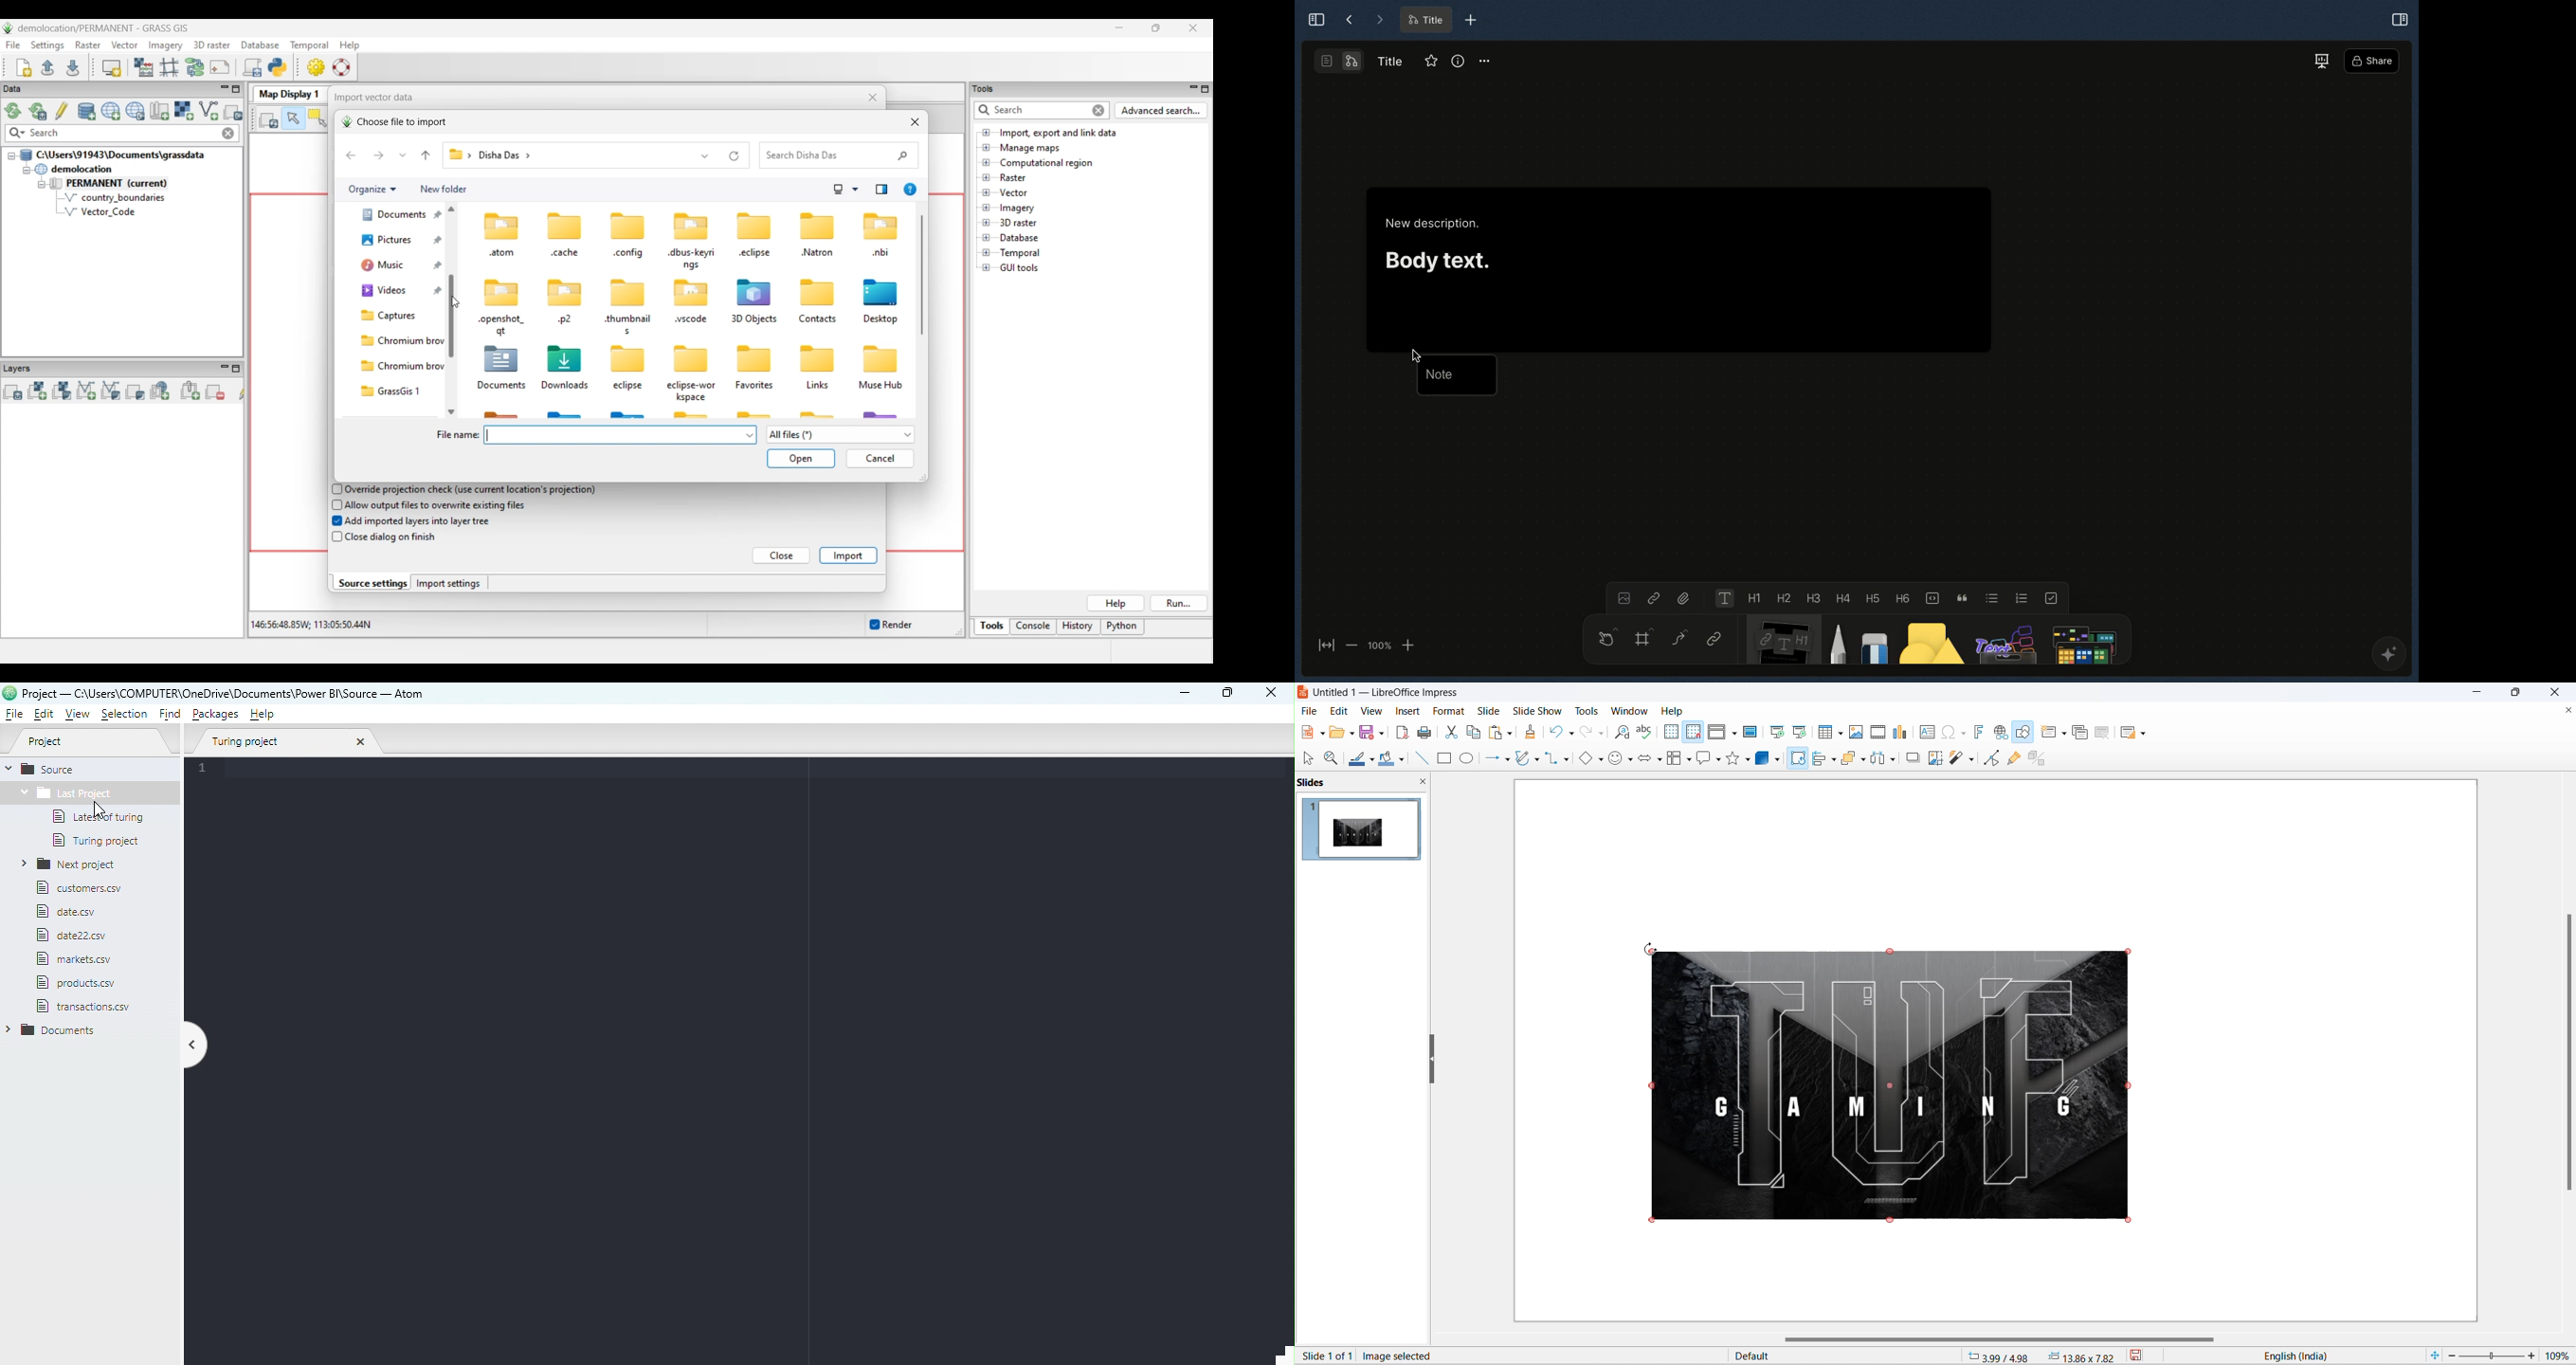 Image resolution: width=2576 pixels, height=1372 pixels. Describe the element at coordinates (1337, 735) in the screenshot. I see `open file` at that location.